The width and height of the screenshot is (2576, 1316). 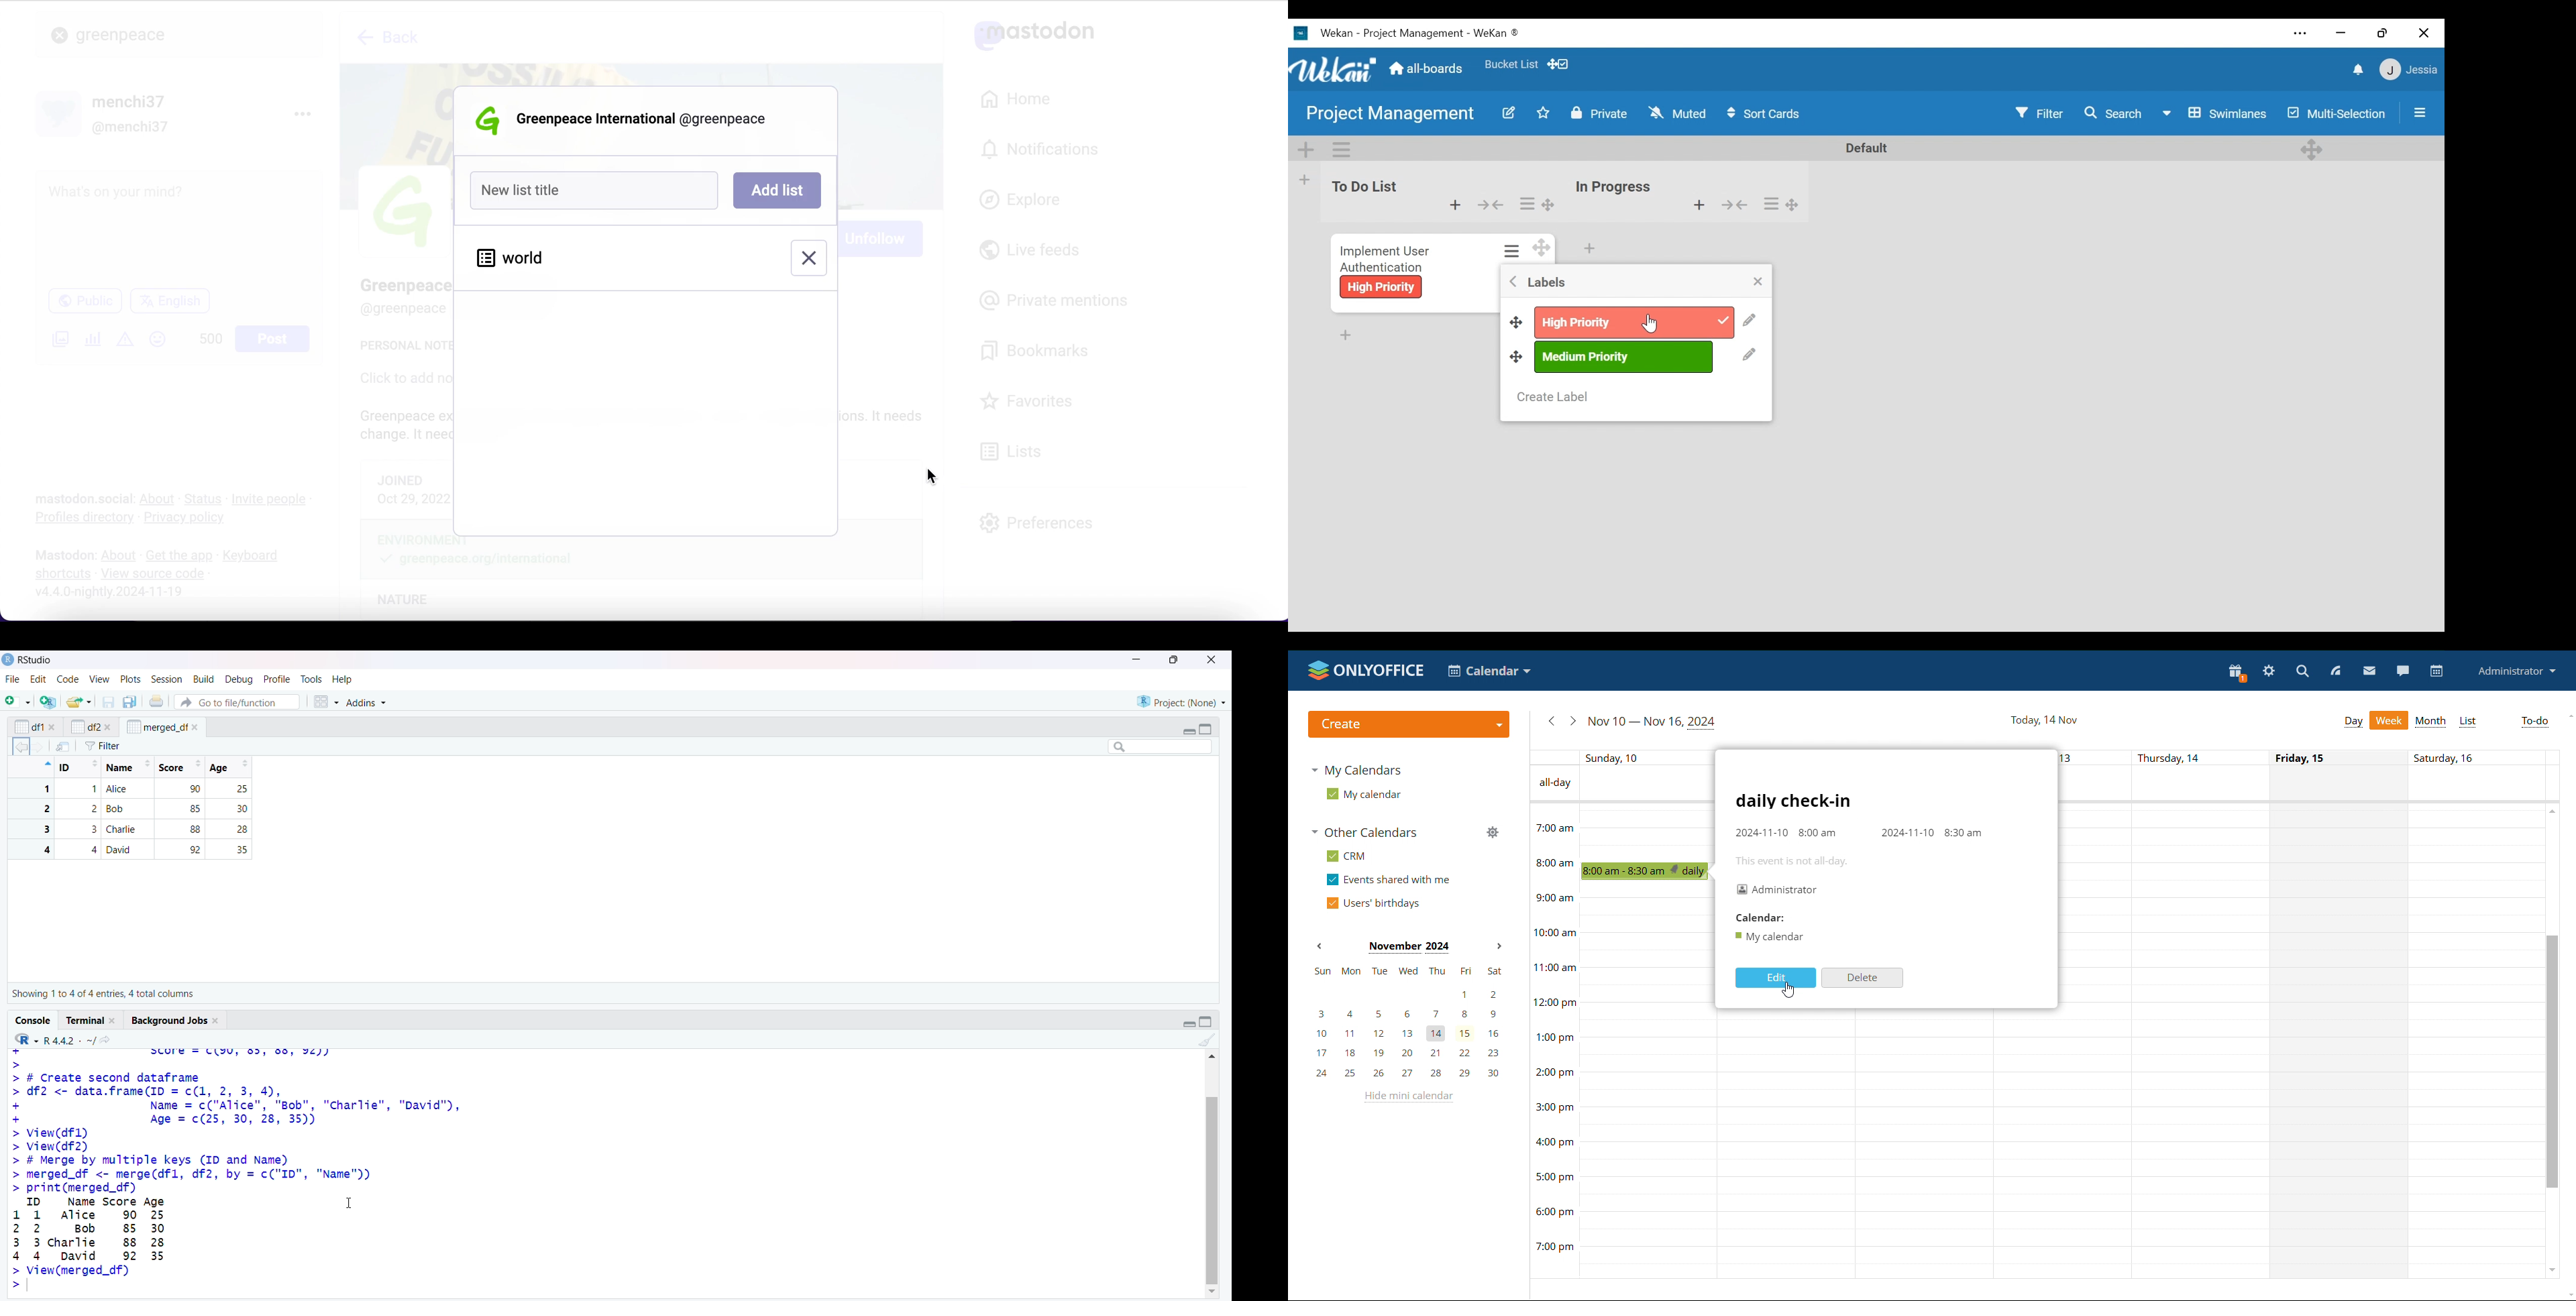 I want to click on Multi-Selection, so click(x=2337, y=112).